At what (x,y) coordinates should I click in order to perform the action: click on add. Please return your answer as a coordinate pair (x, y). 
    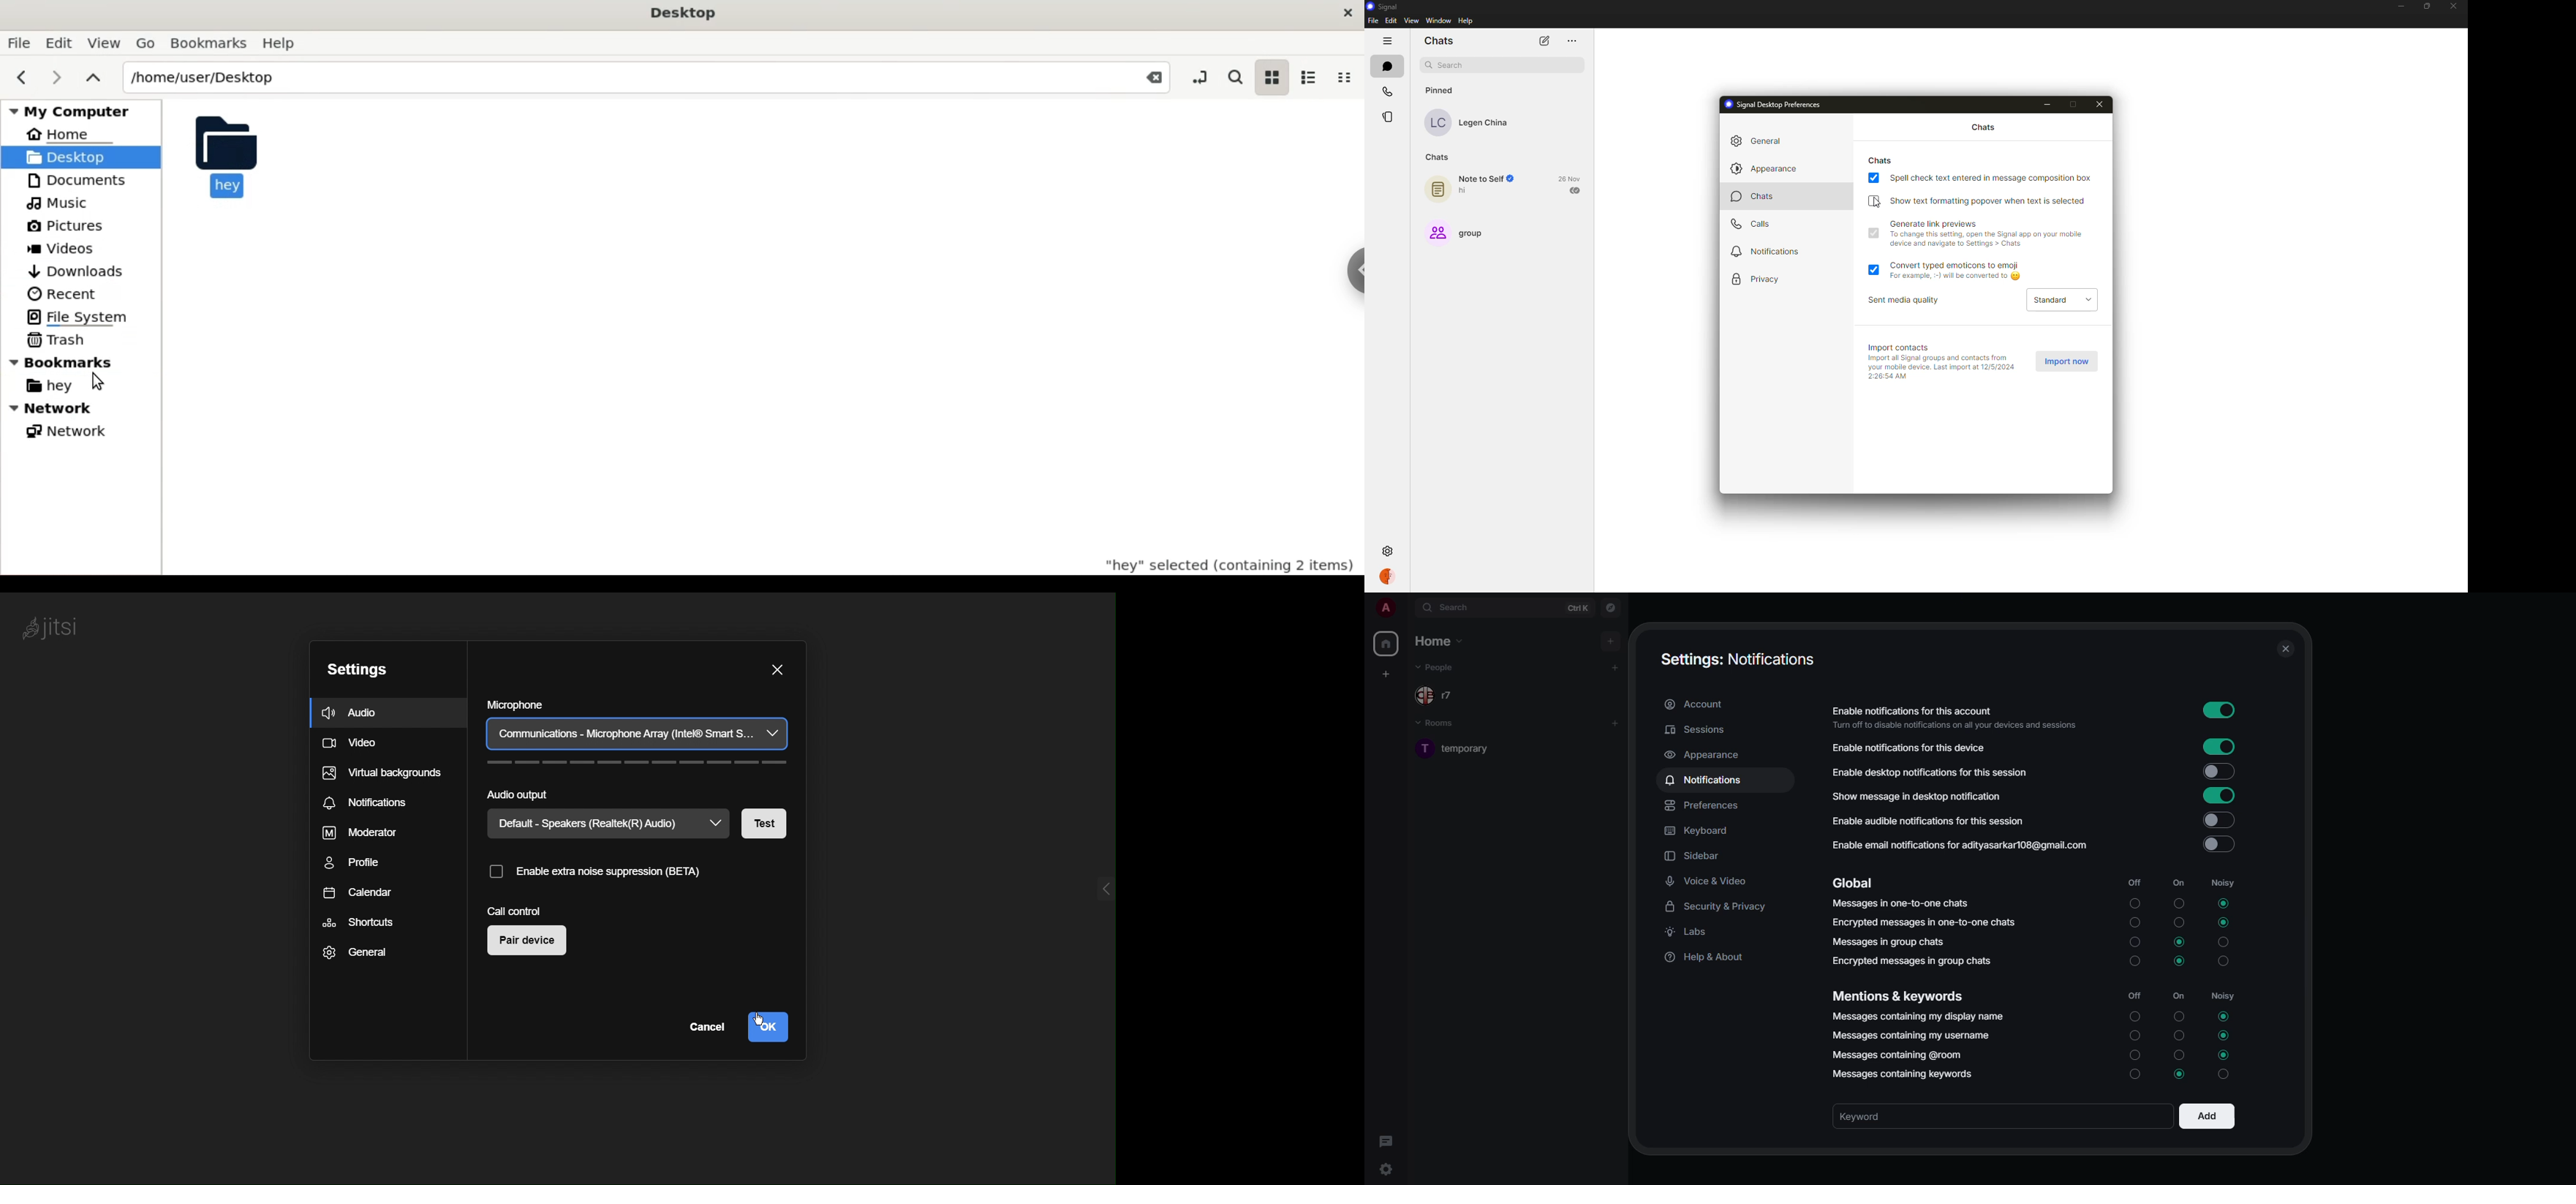
    Looking at the image, I should click on (1615, 723).